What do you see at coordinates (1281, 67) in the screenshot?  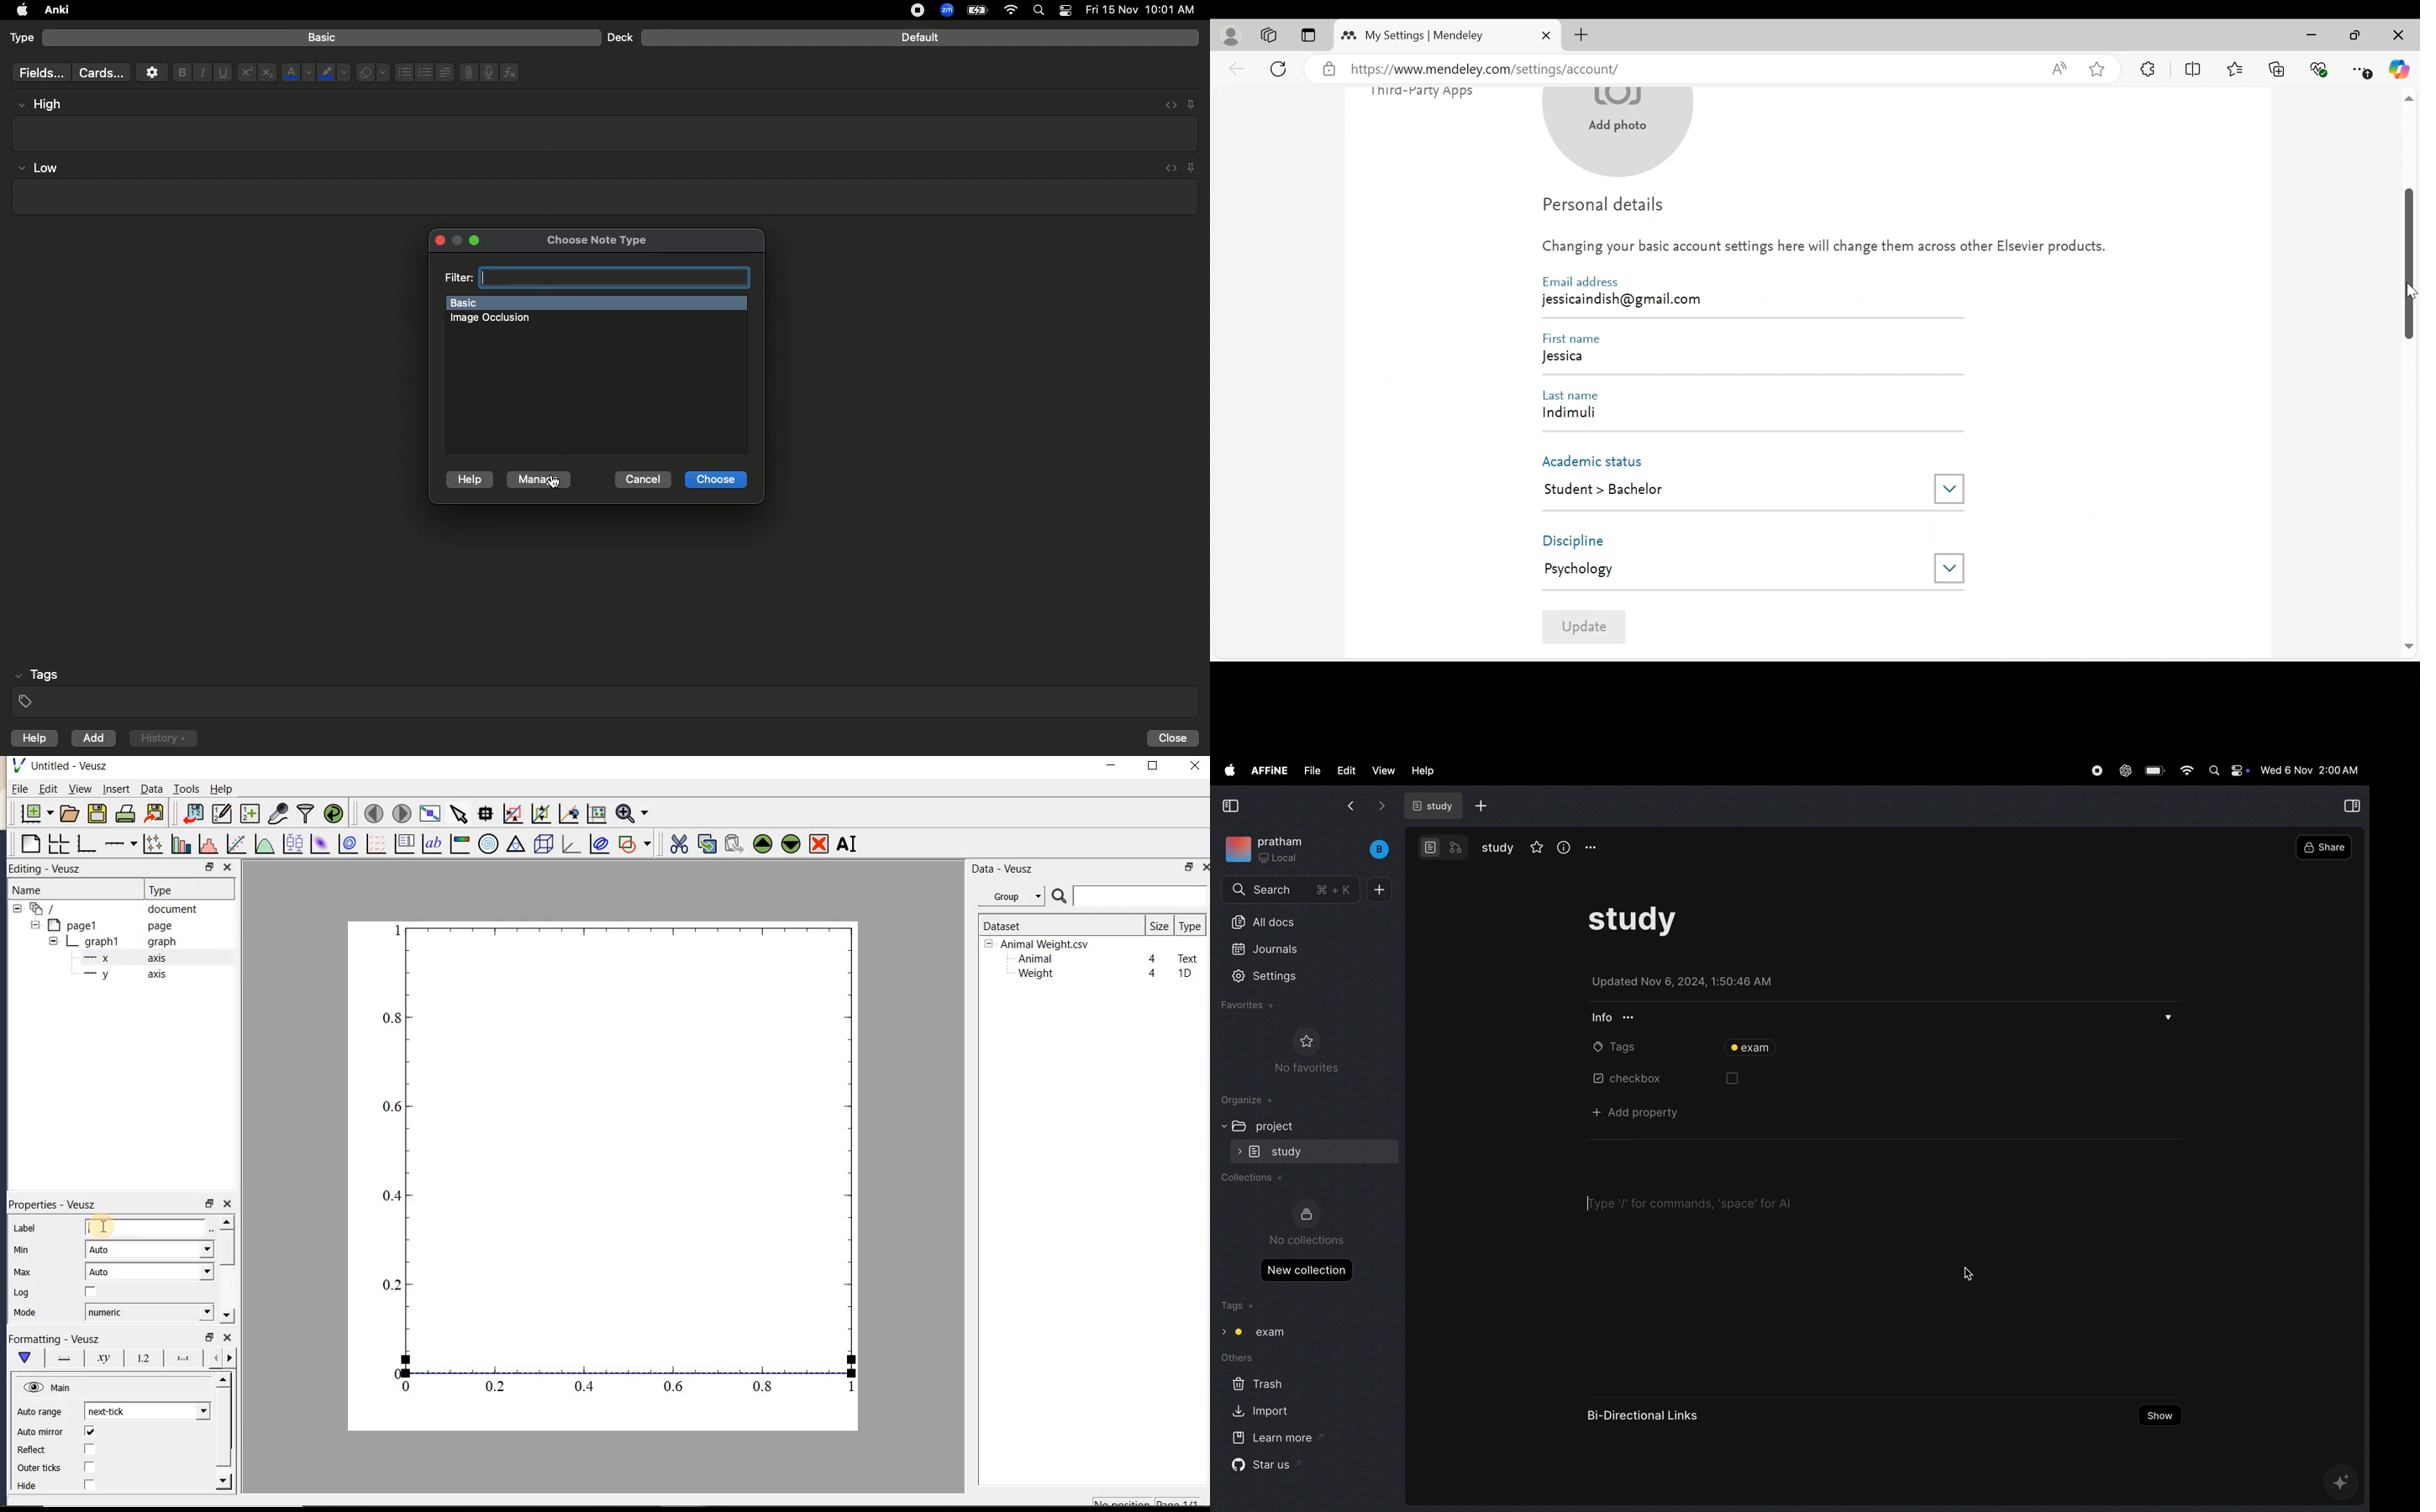 I see `Reload` at bounding box center [1281, 67].